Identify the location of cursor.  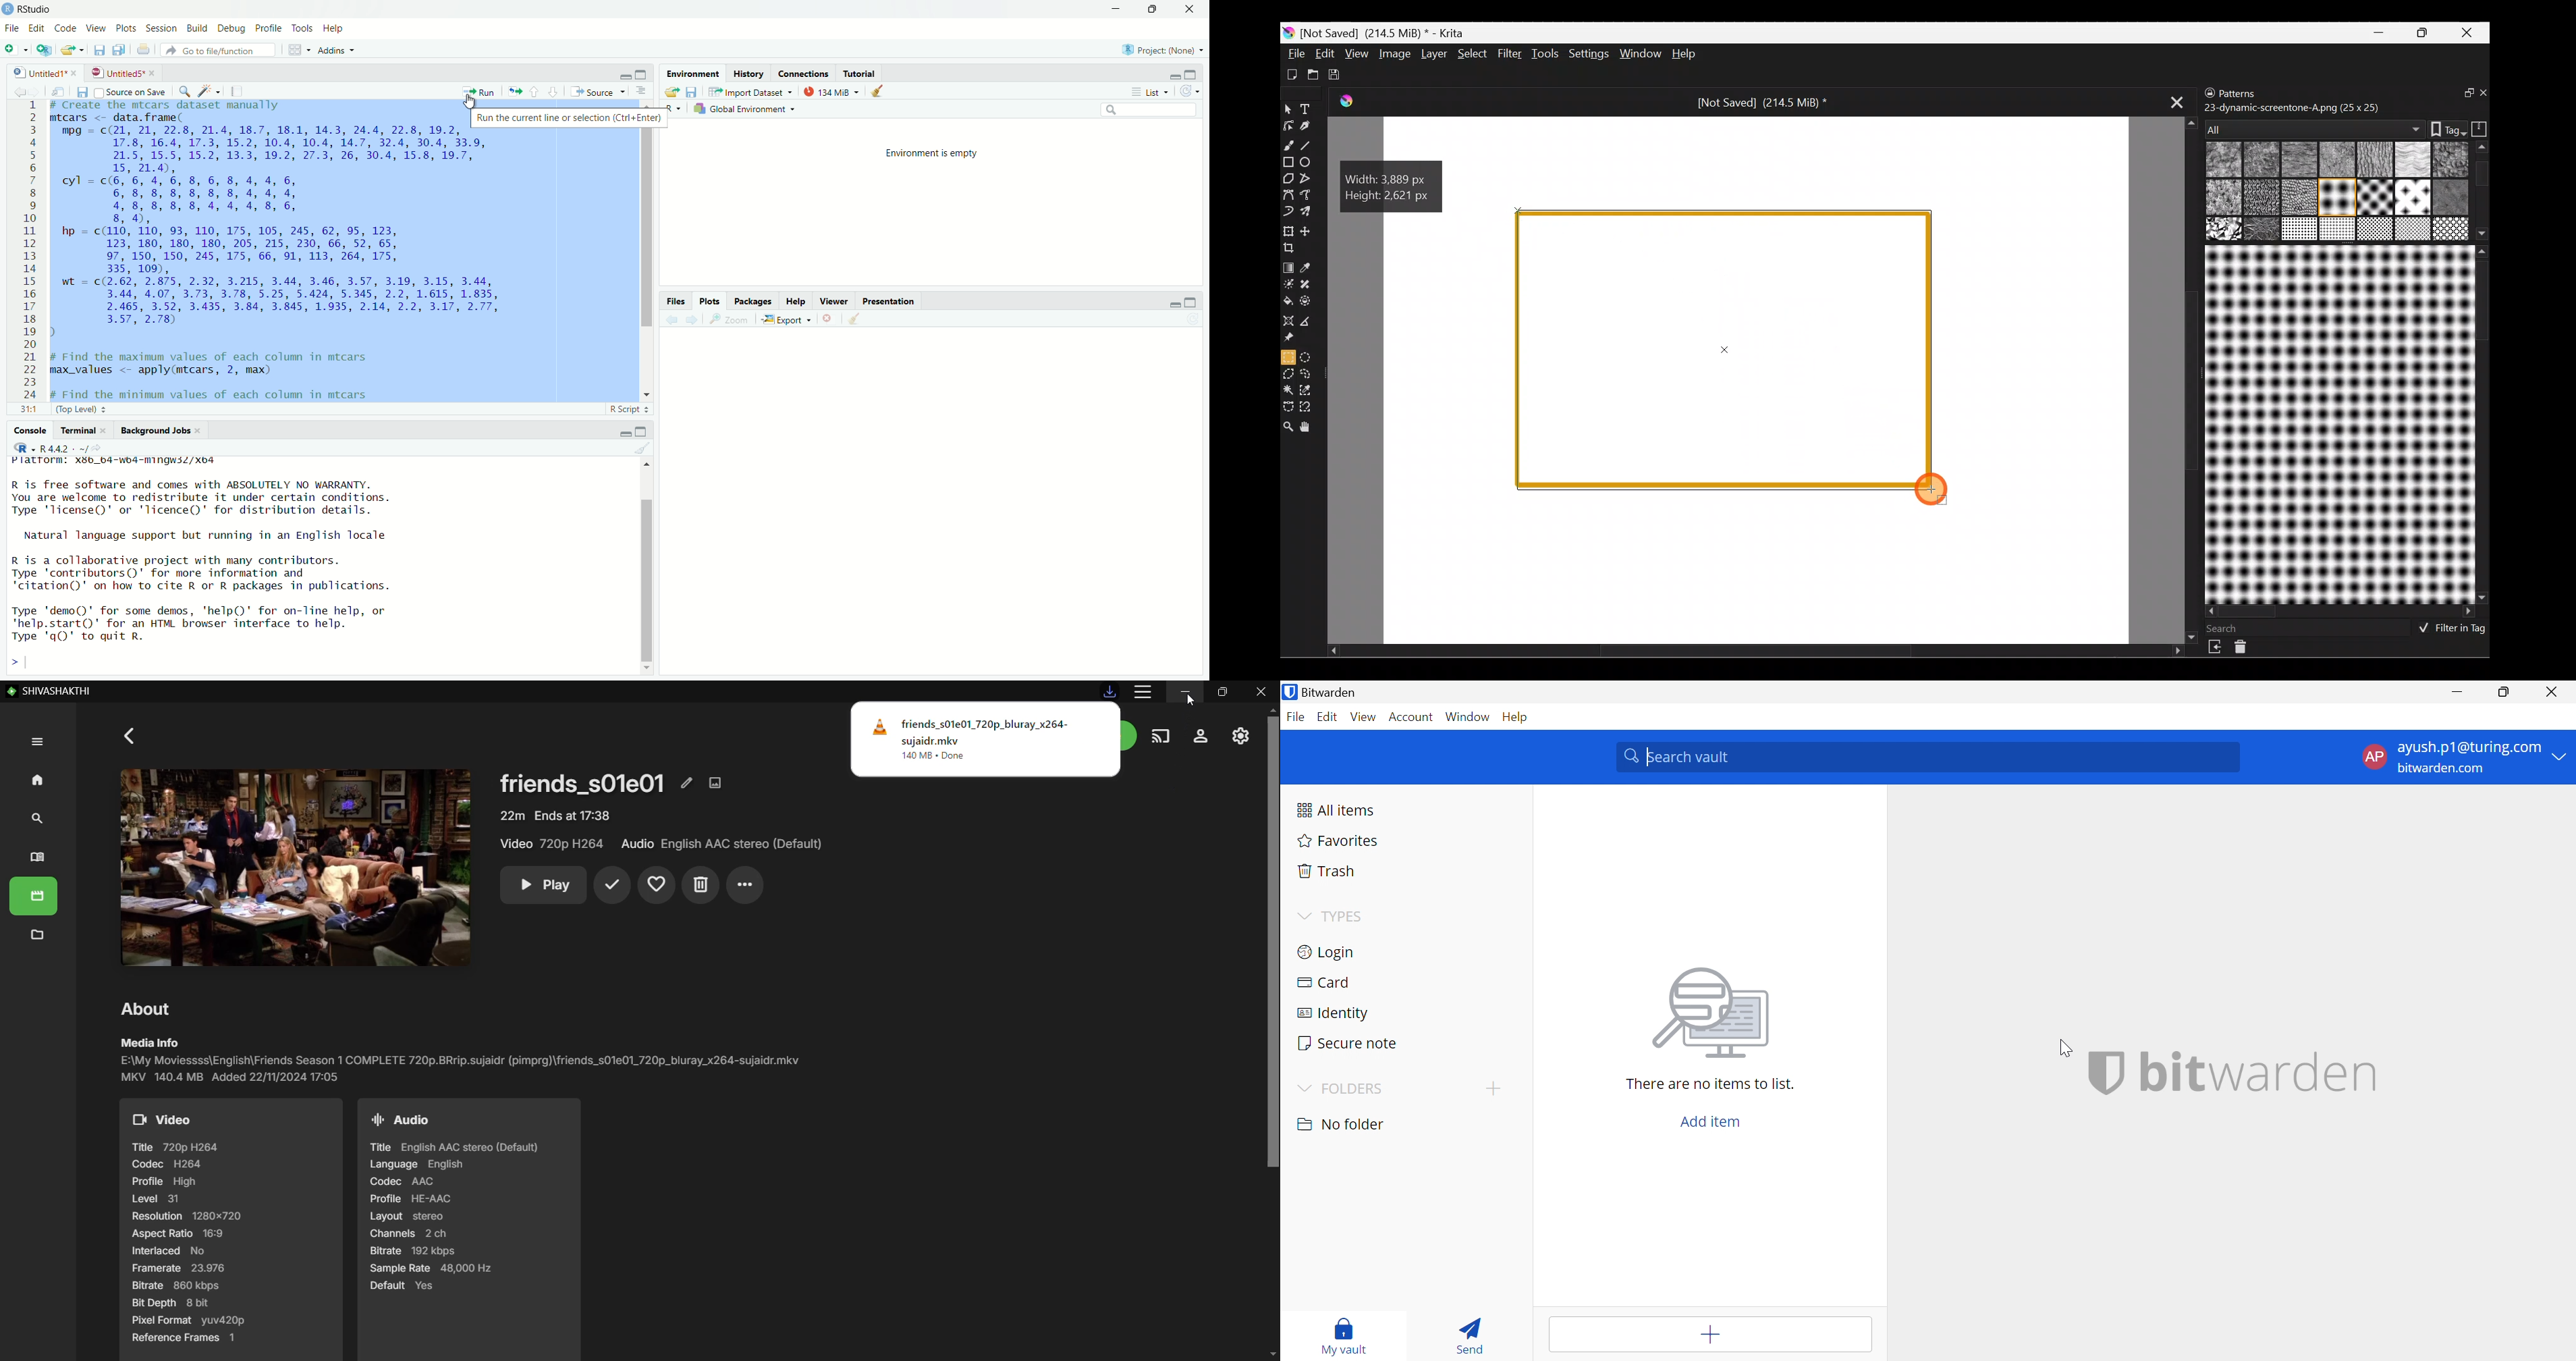
(469, 102).